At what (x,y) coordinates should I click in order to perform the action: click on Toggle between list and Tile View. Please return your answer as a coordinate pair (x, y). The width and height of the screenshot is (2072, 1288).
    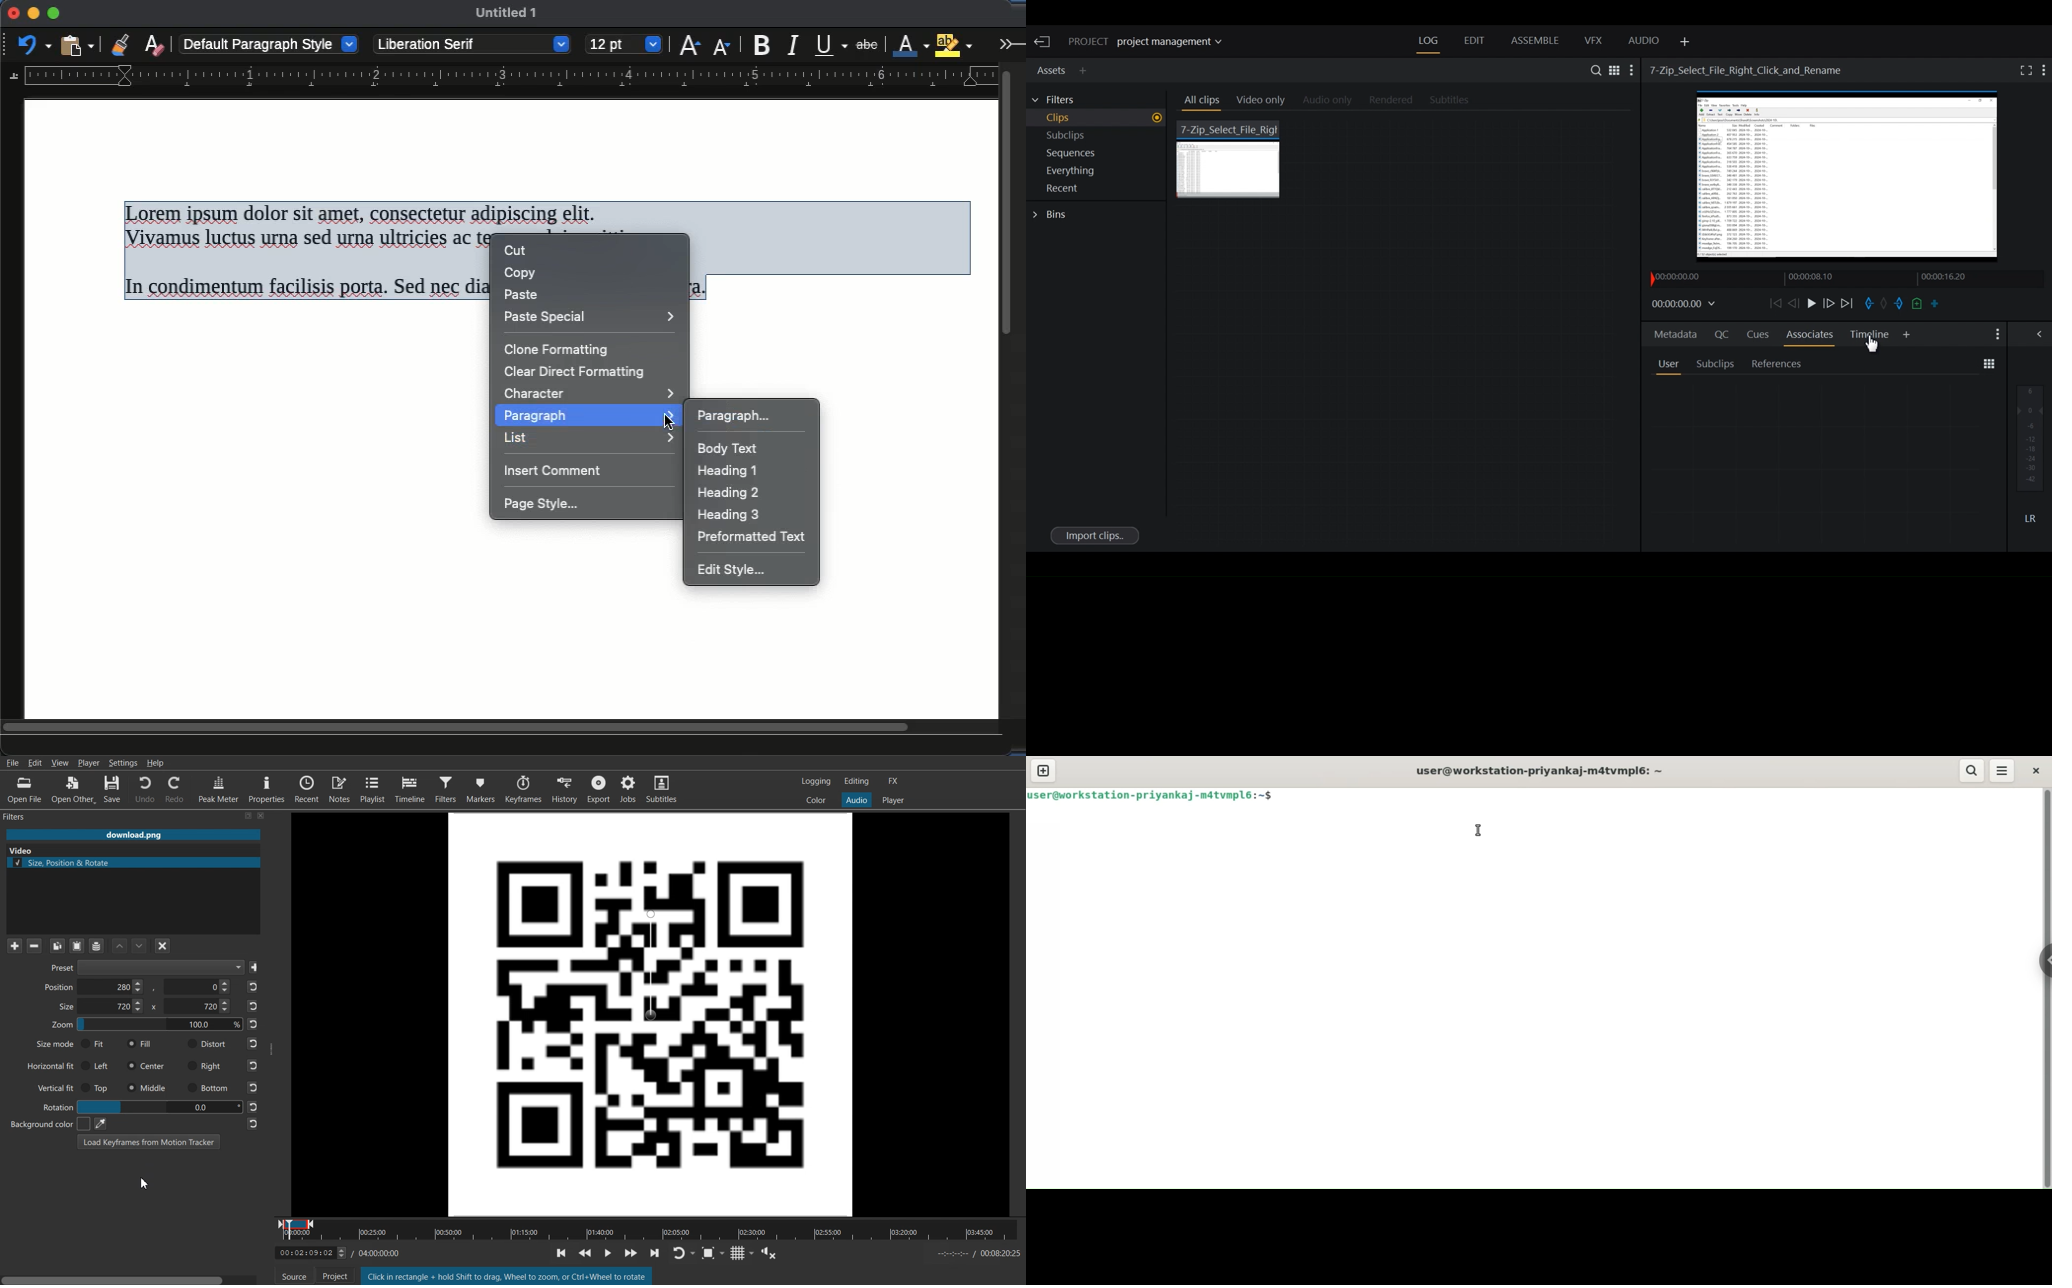
    Looking at the image, I should click on (1613, 69).